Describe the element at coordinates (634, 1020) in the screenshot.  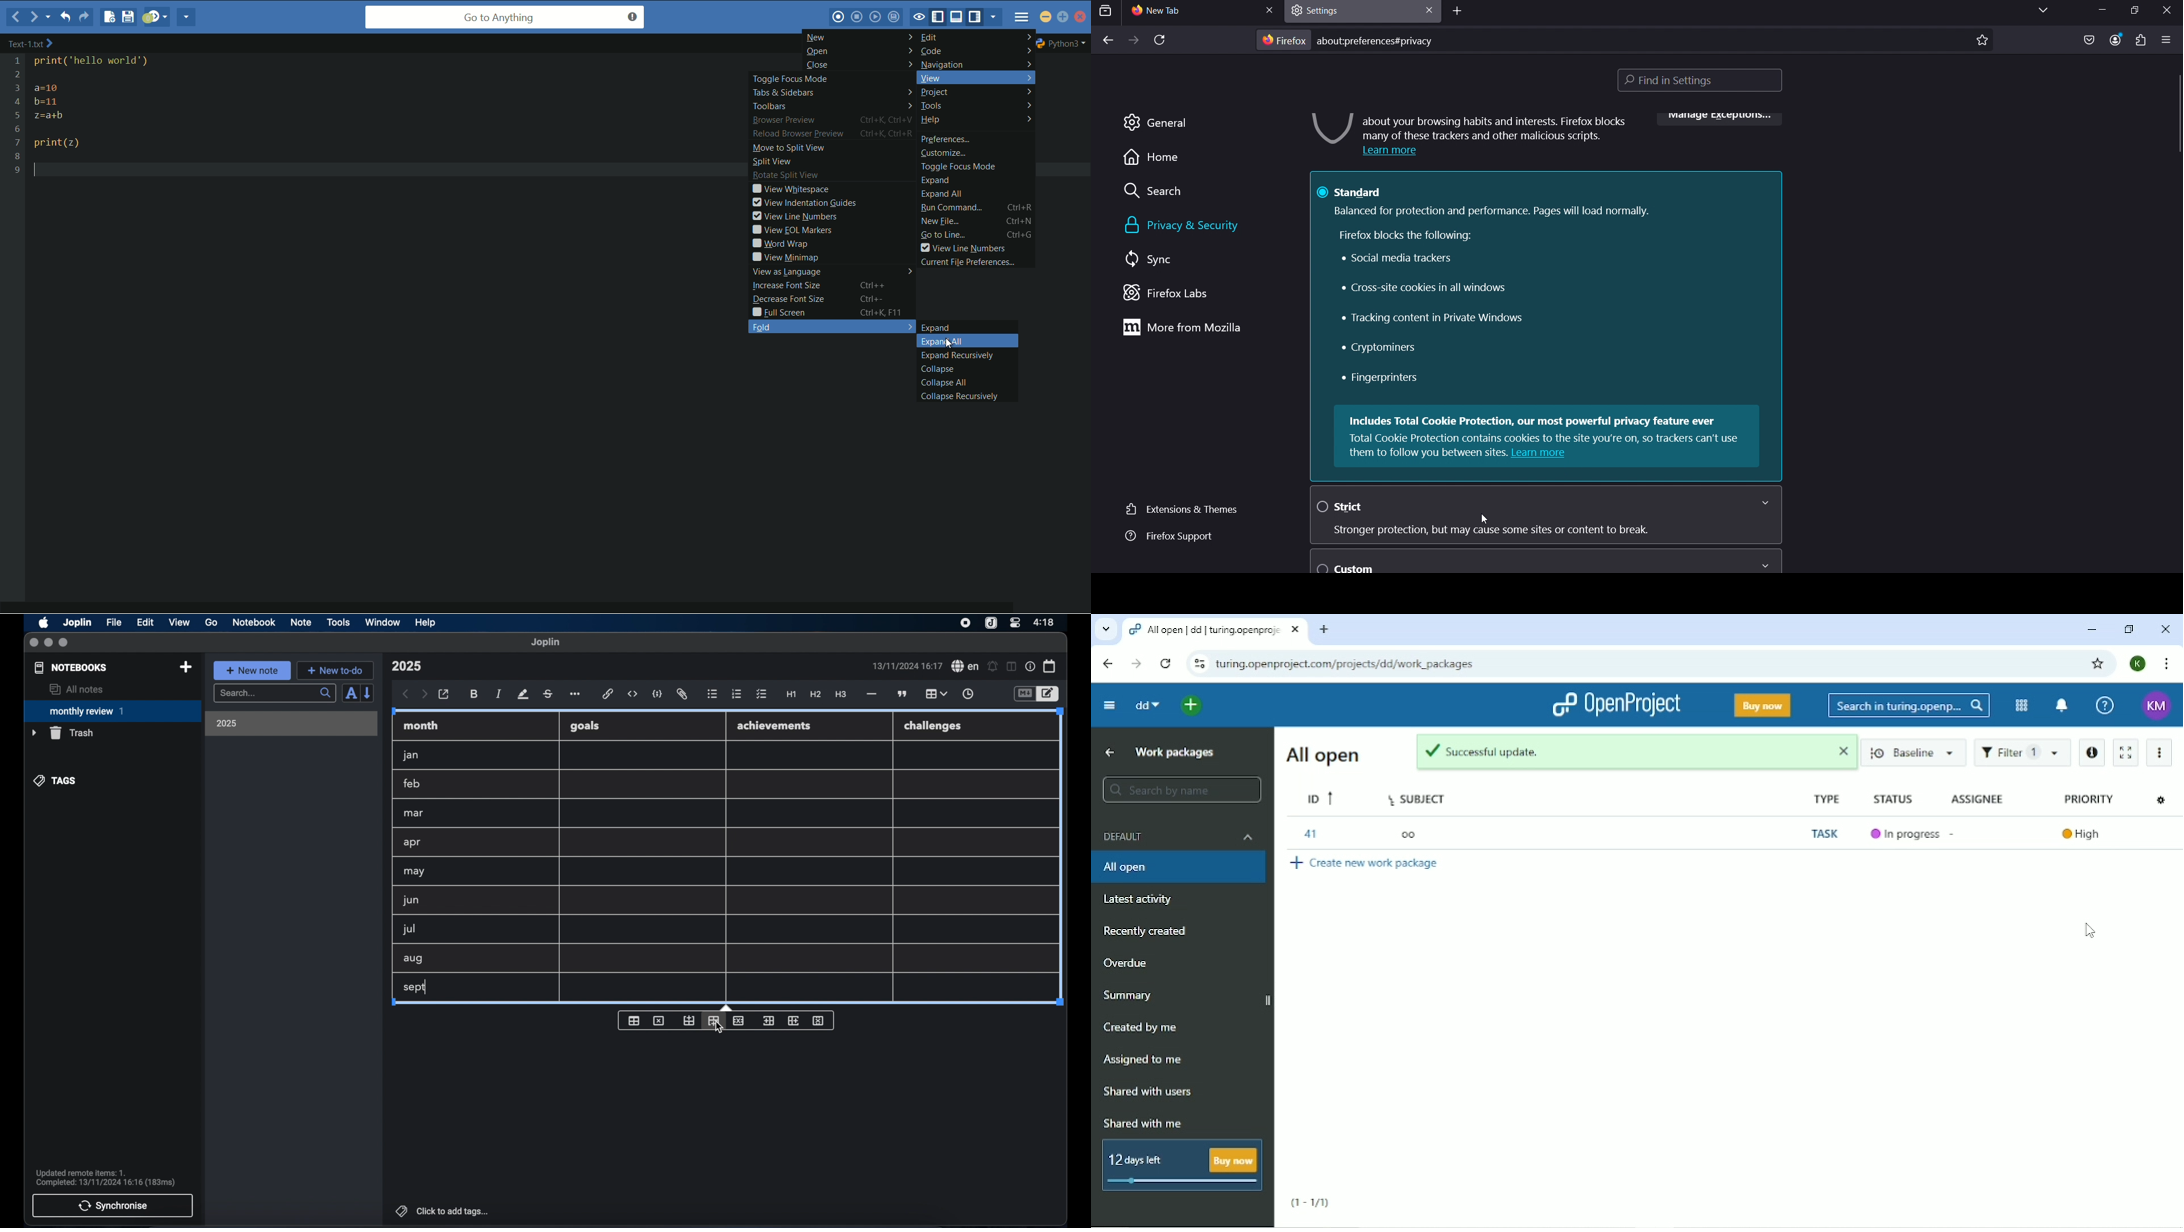
I see `insert table` at that location.